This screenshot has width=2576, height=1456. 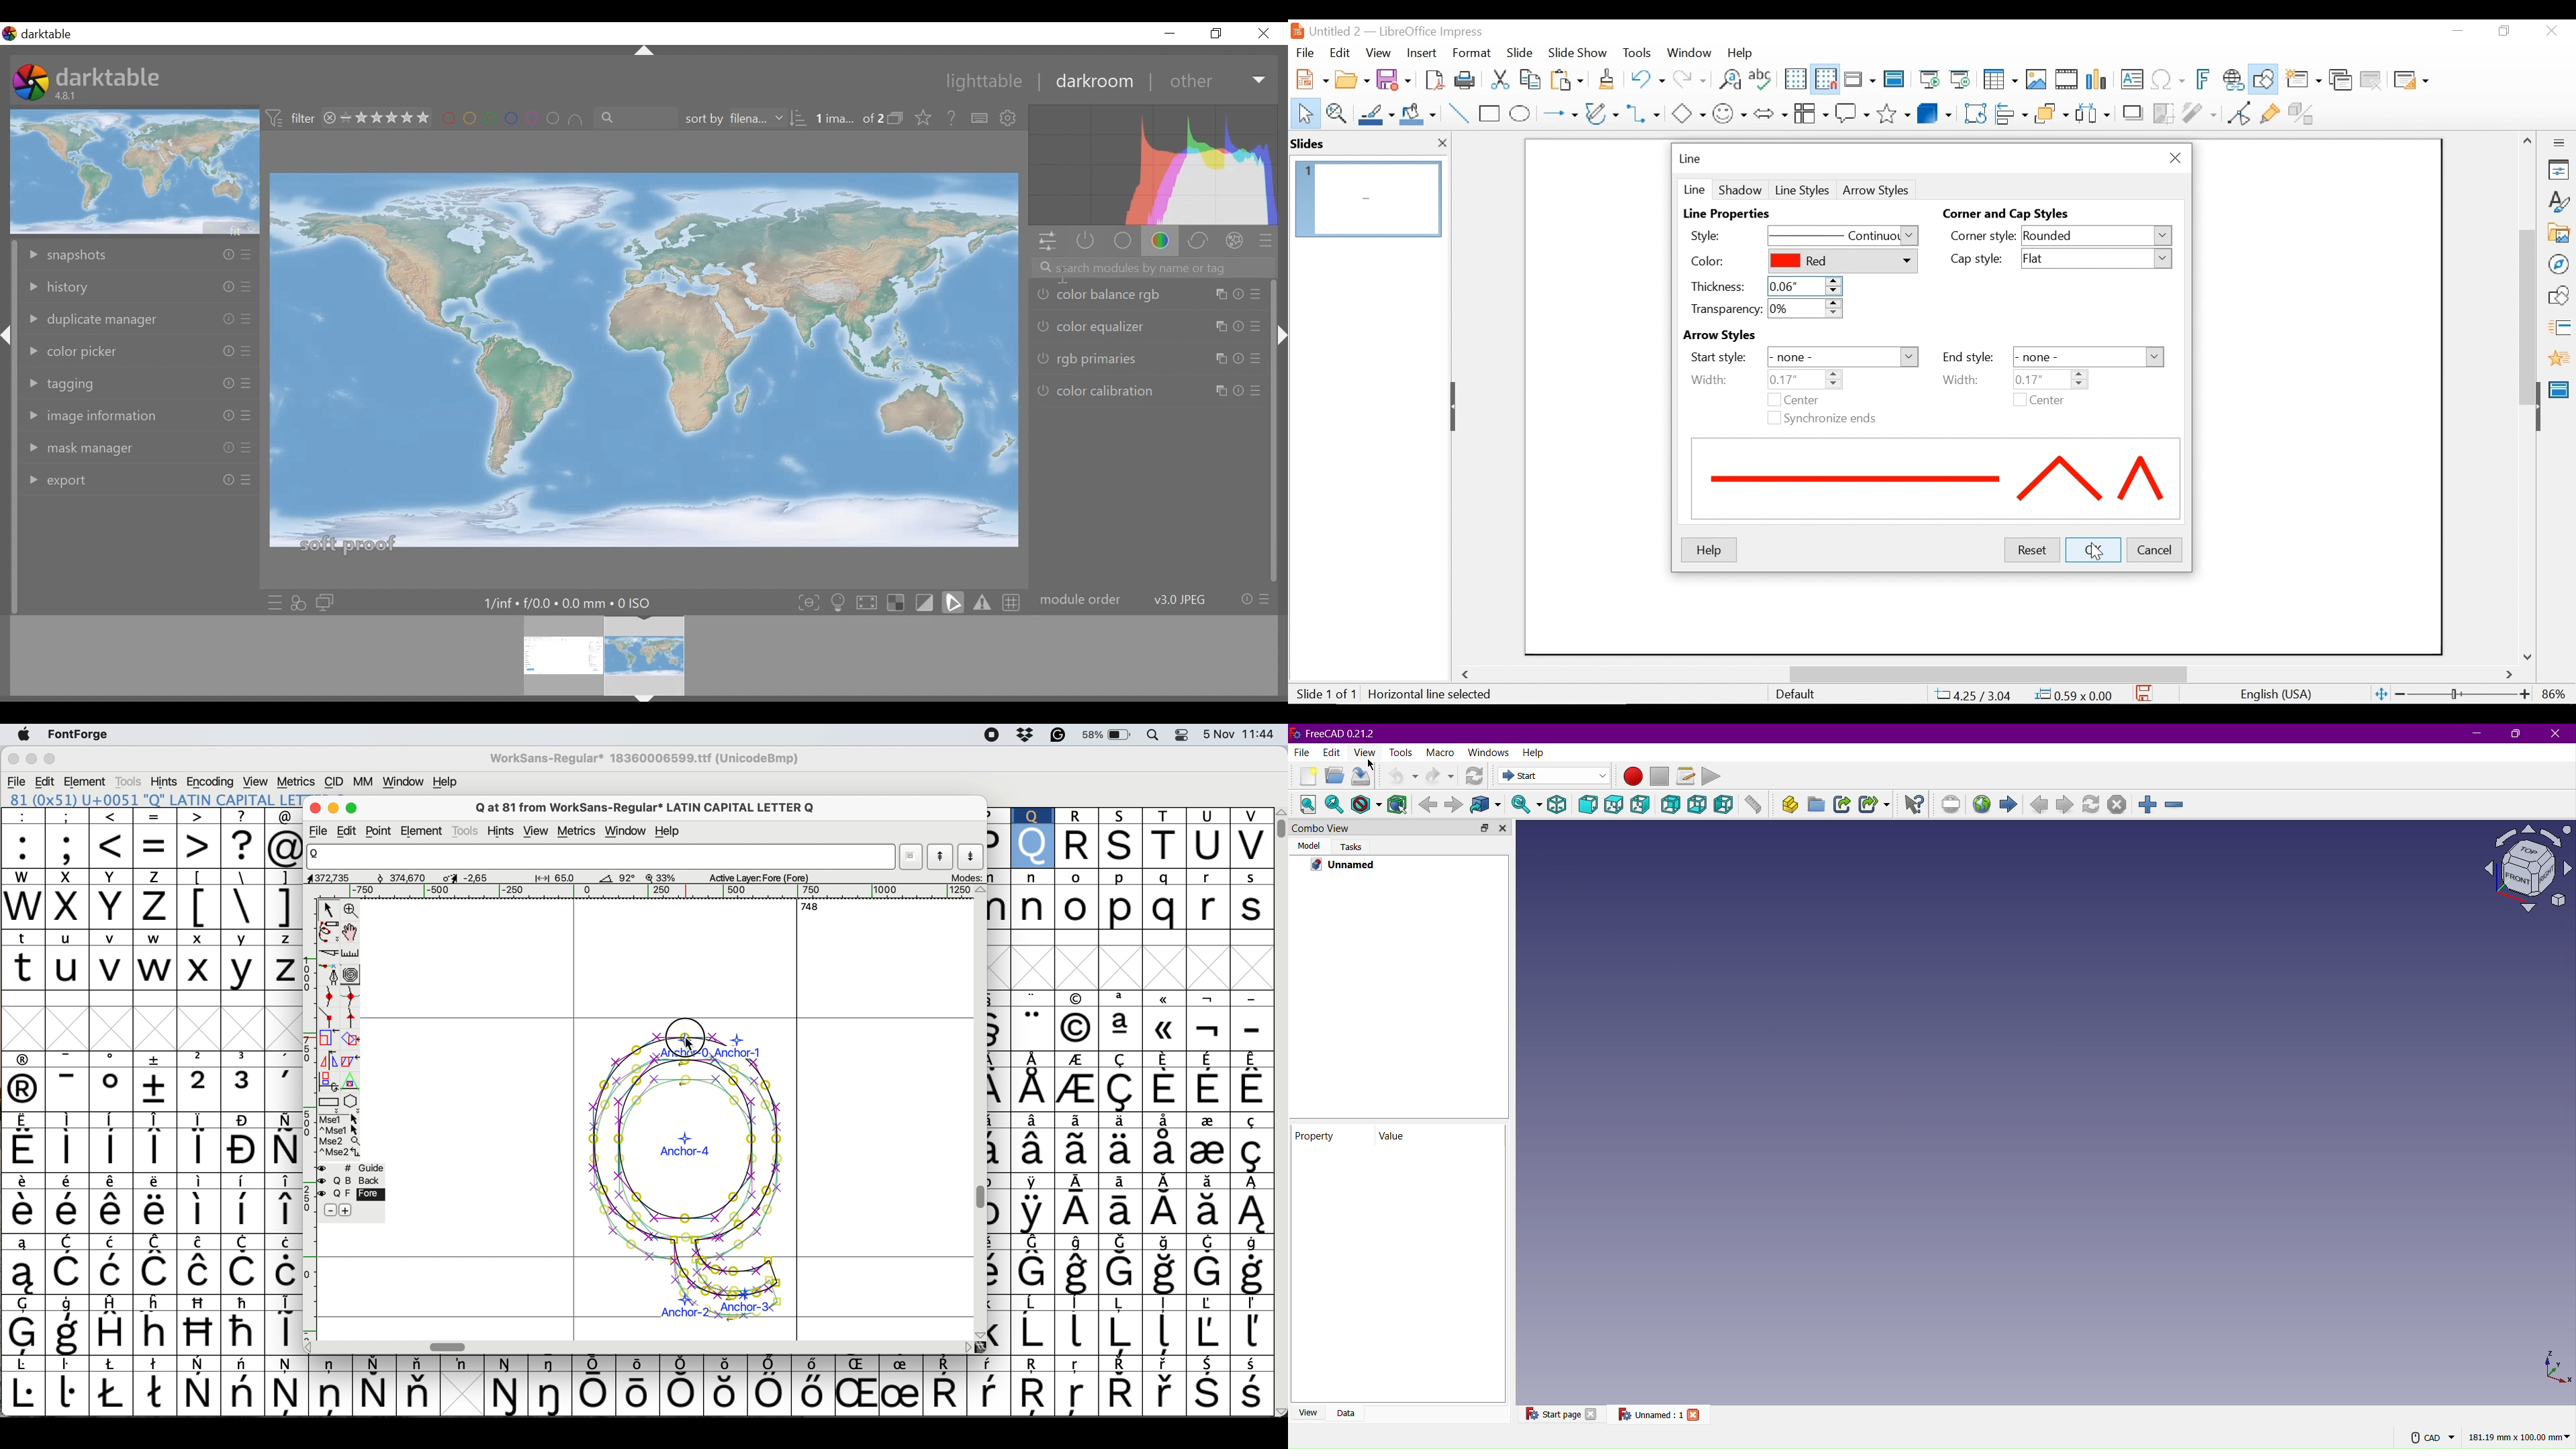 What do you see at coordinates (93, 320) in the screenshot?
I see `duplicate manager` at bounding box center [93, 320].